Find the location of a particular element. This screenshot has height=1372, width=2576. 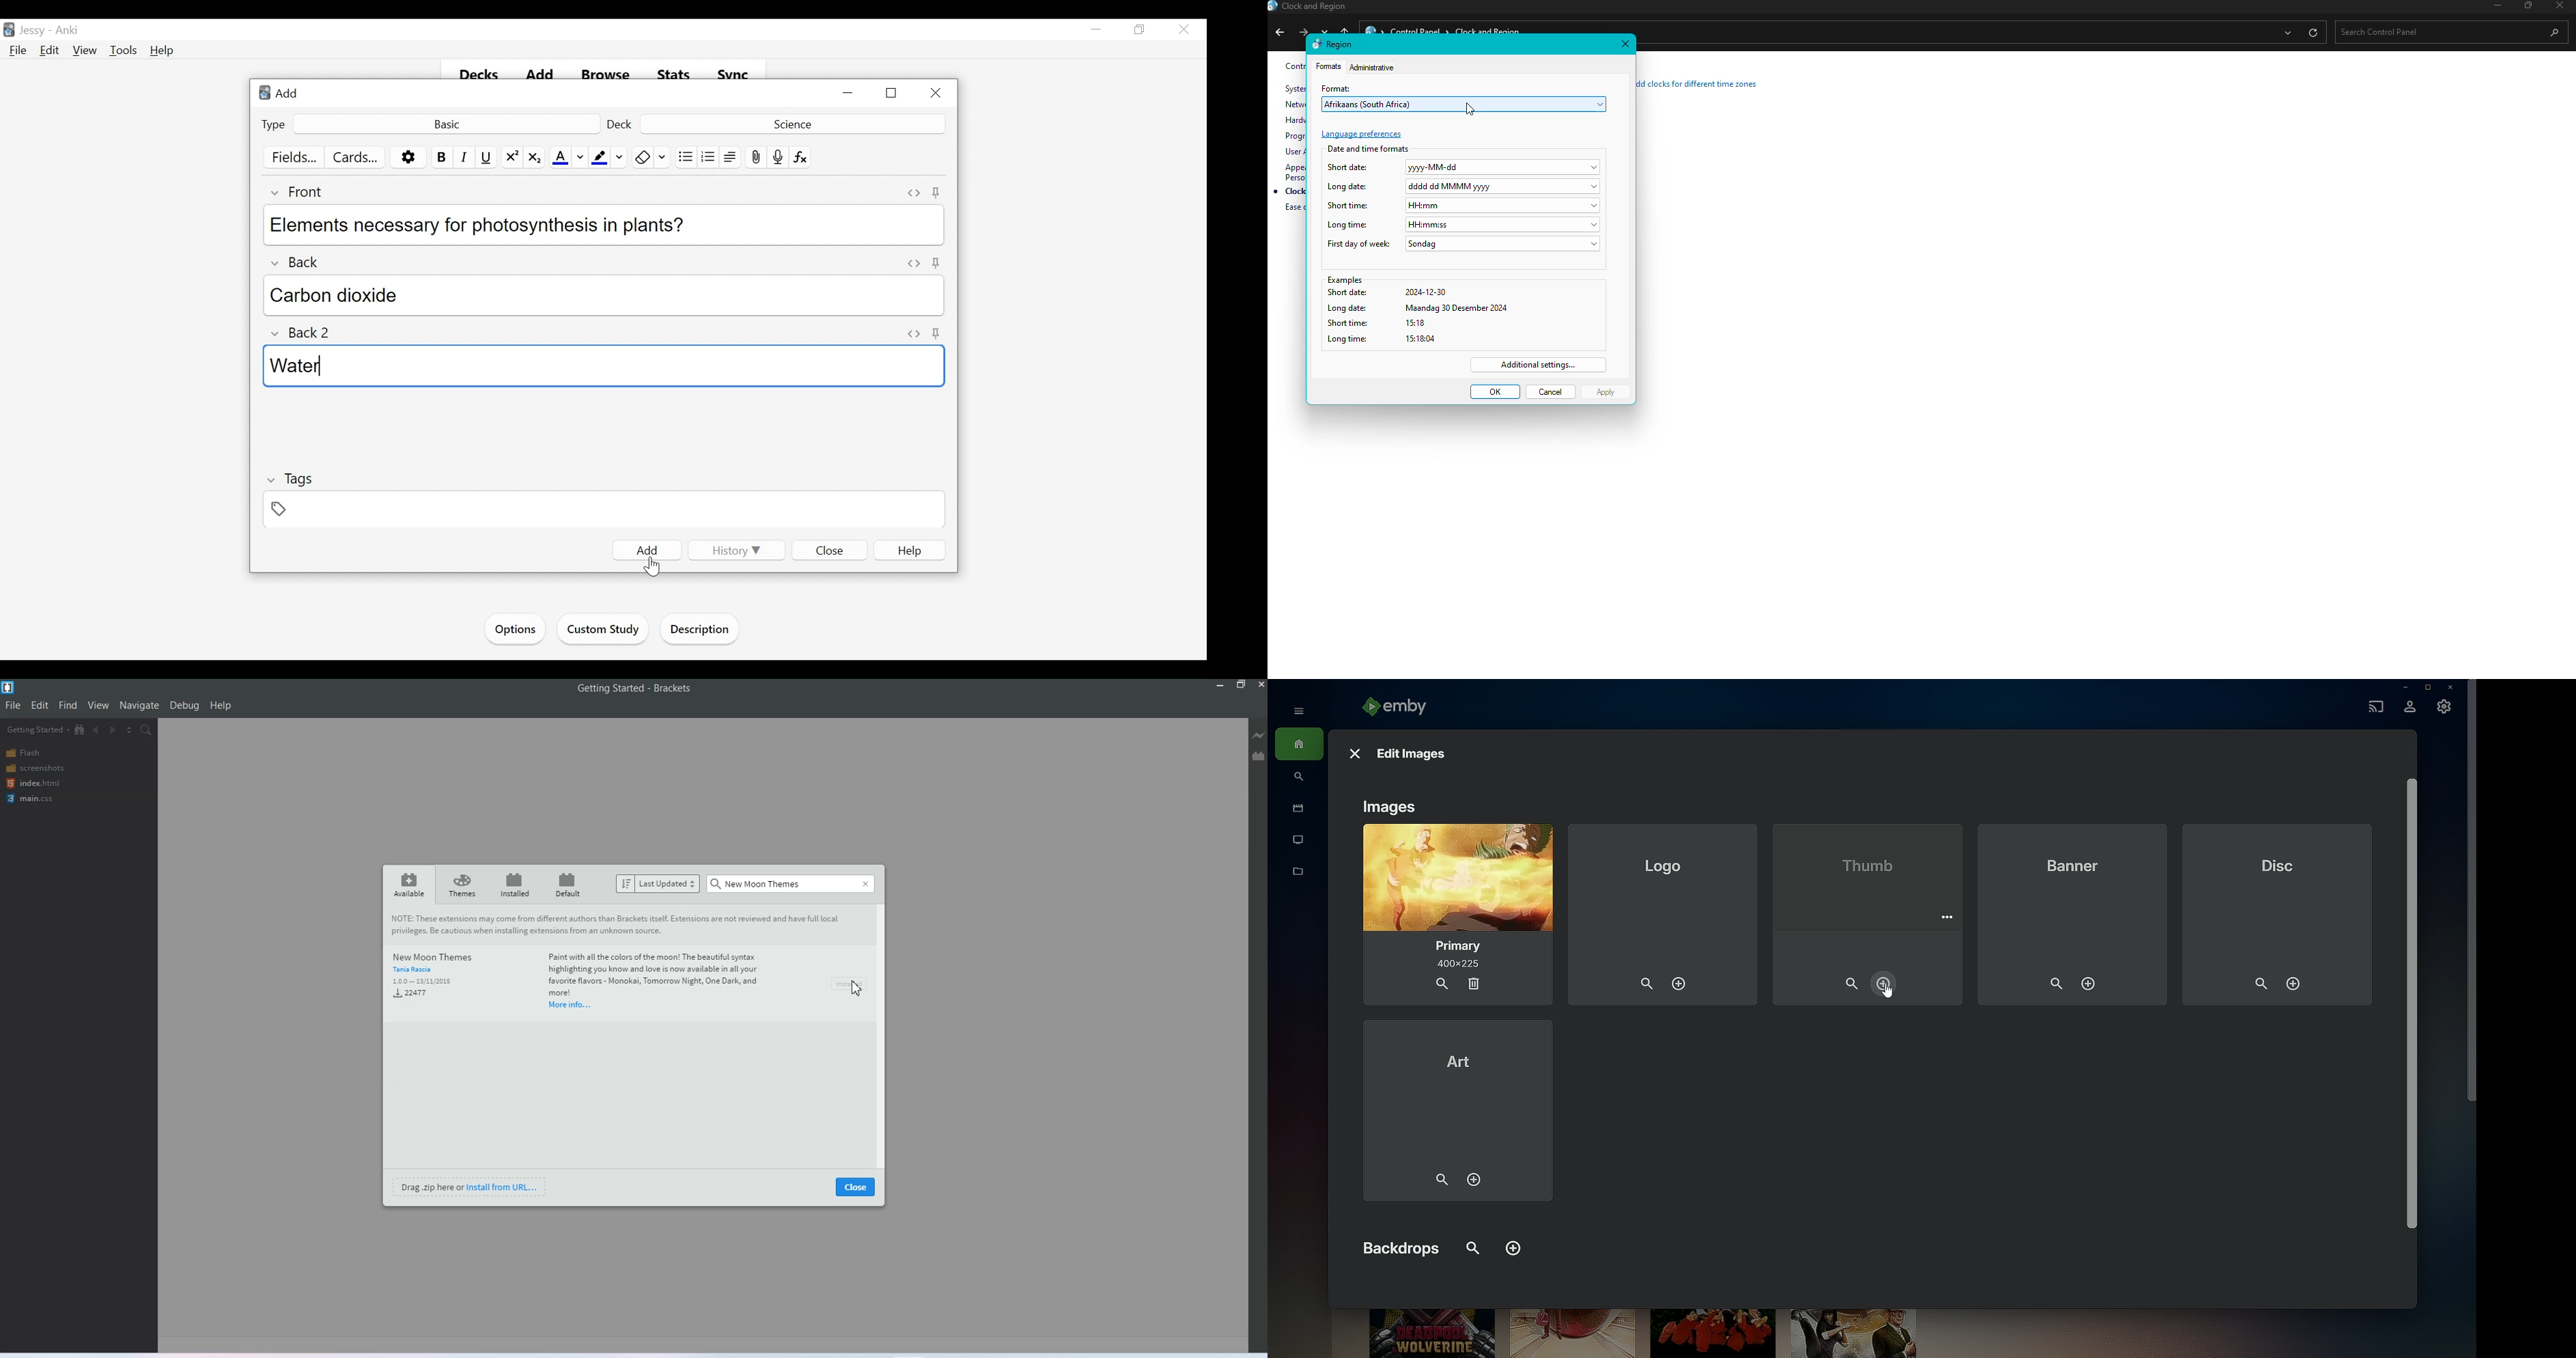

Basic is located at coordinates (446, 123).